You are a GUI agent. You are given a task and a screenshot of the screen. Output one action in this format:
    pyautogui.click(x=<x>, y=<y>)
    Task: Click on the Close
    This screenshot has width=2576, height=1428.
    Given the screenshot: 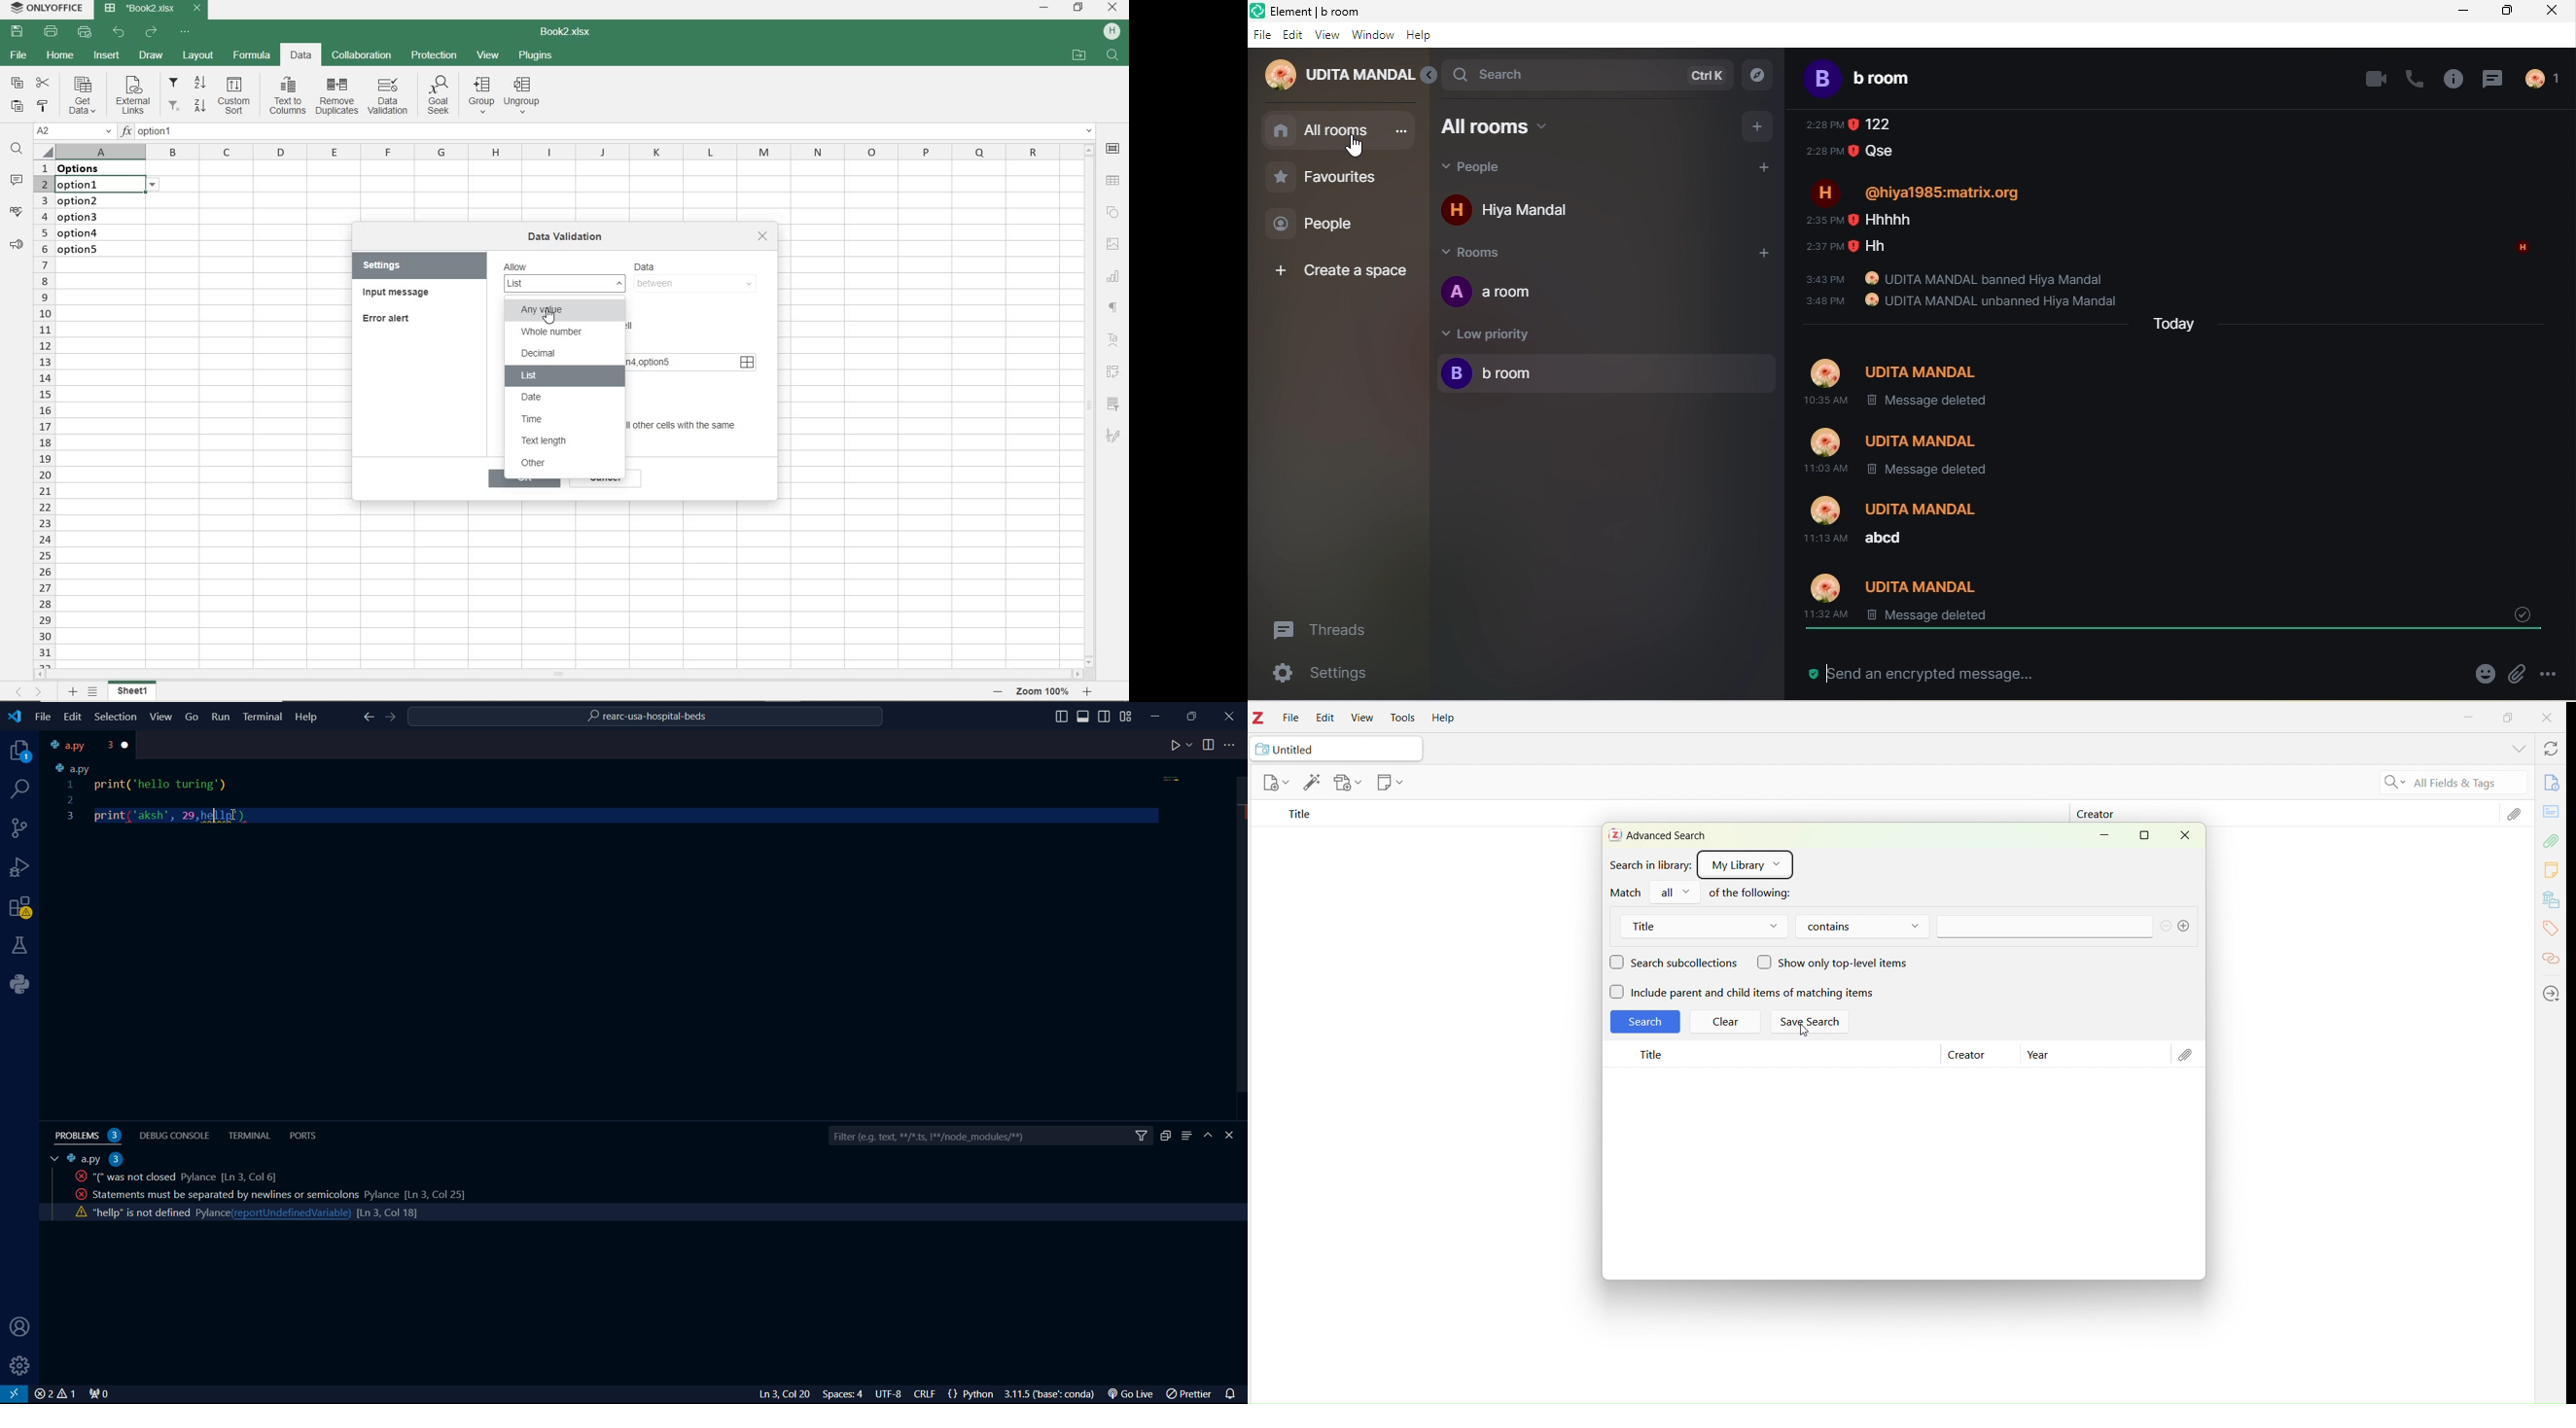 What is the action you would take?
    pyautogui.click(x=2548, y=718)
    